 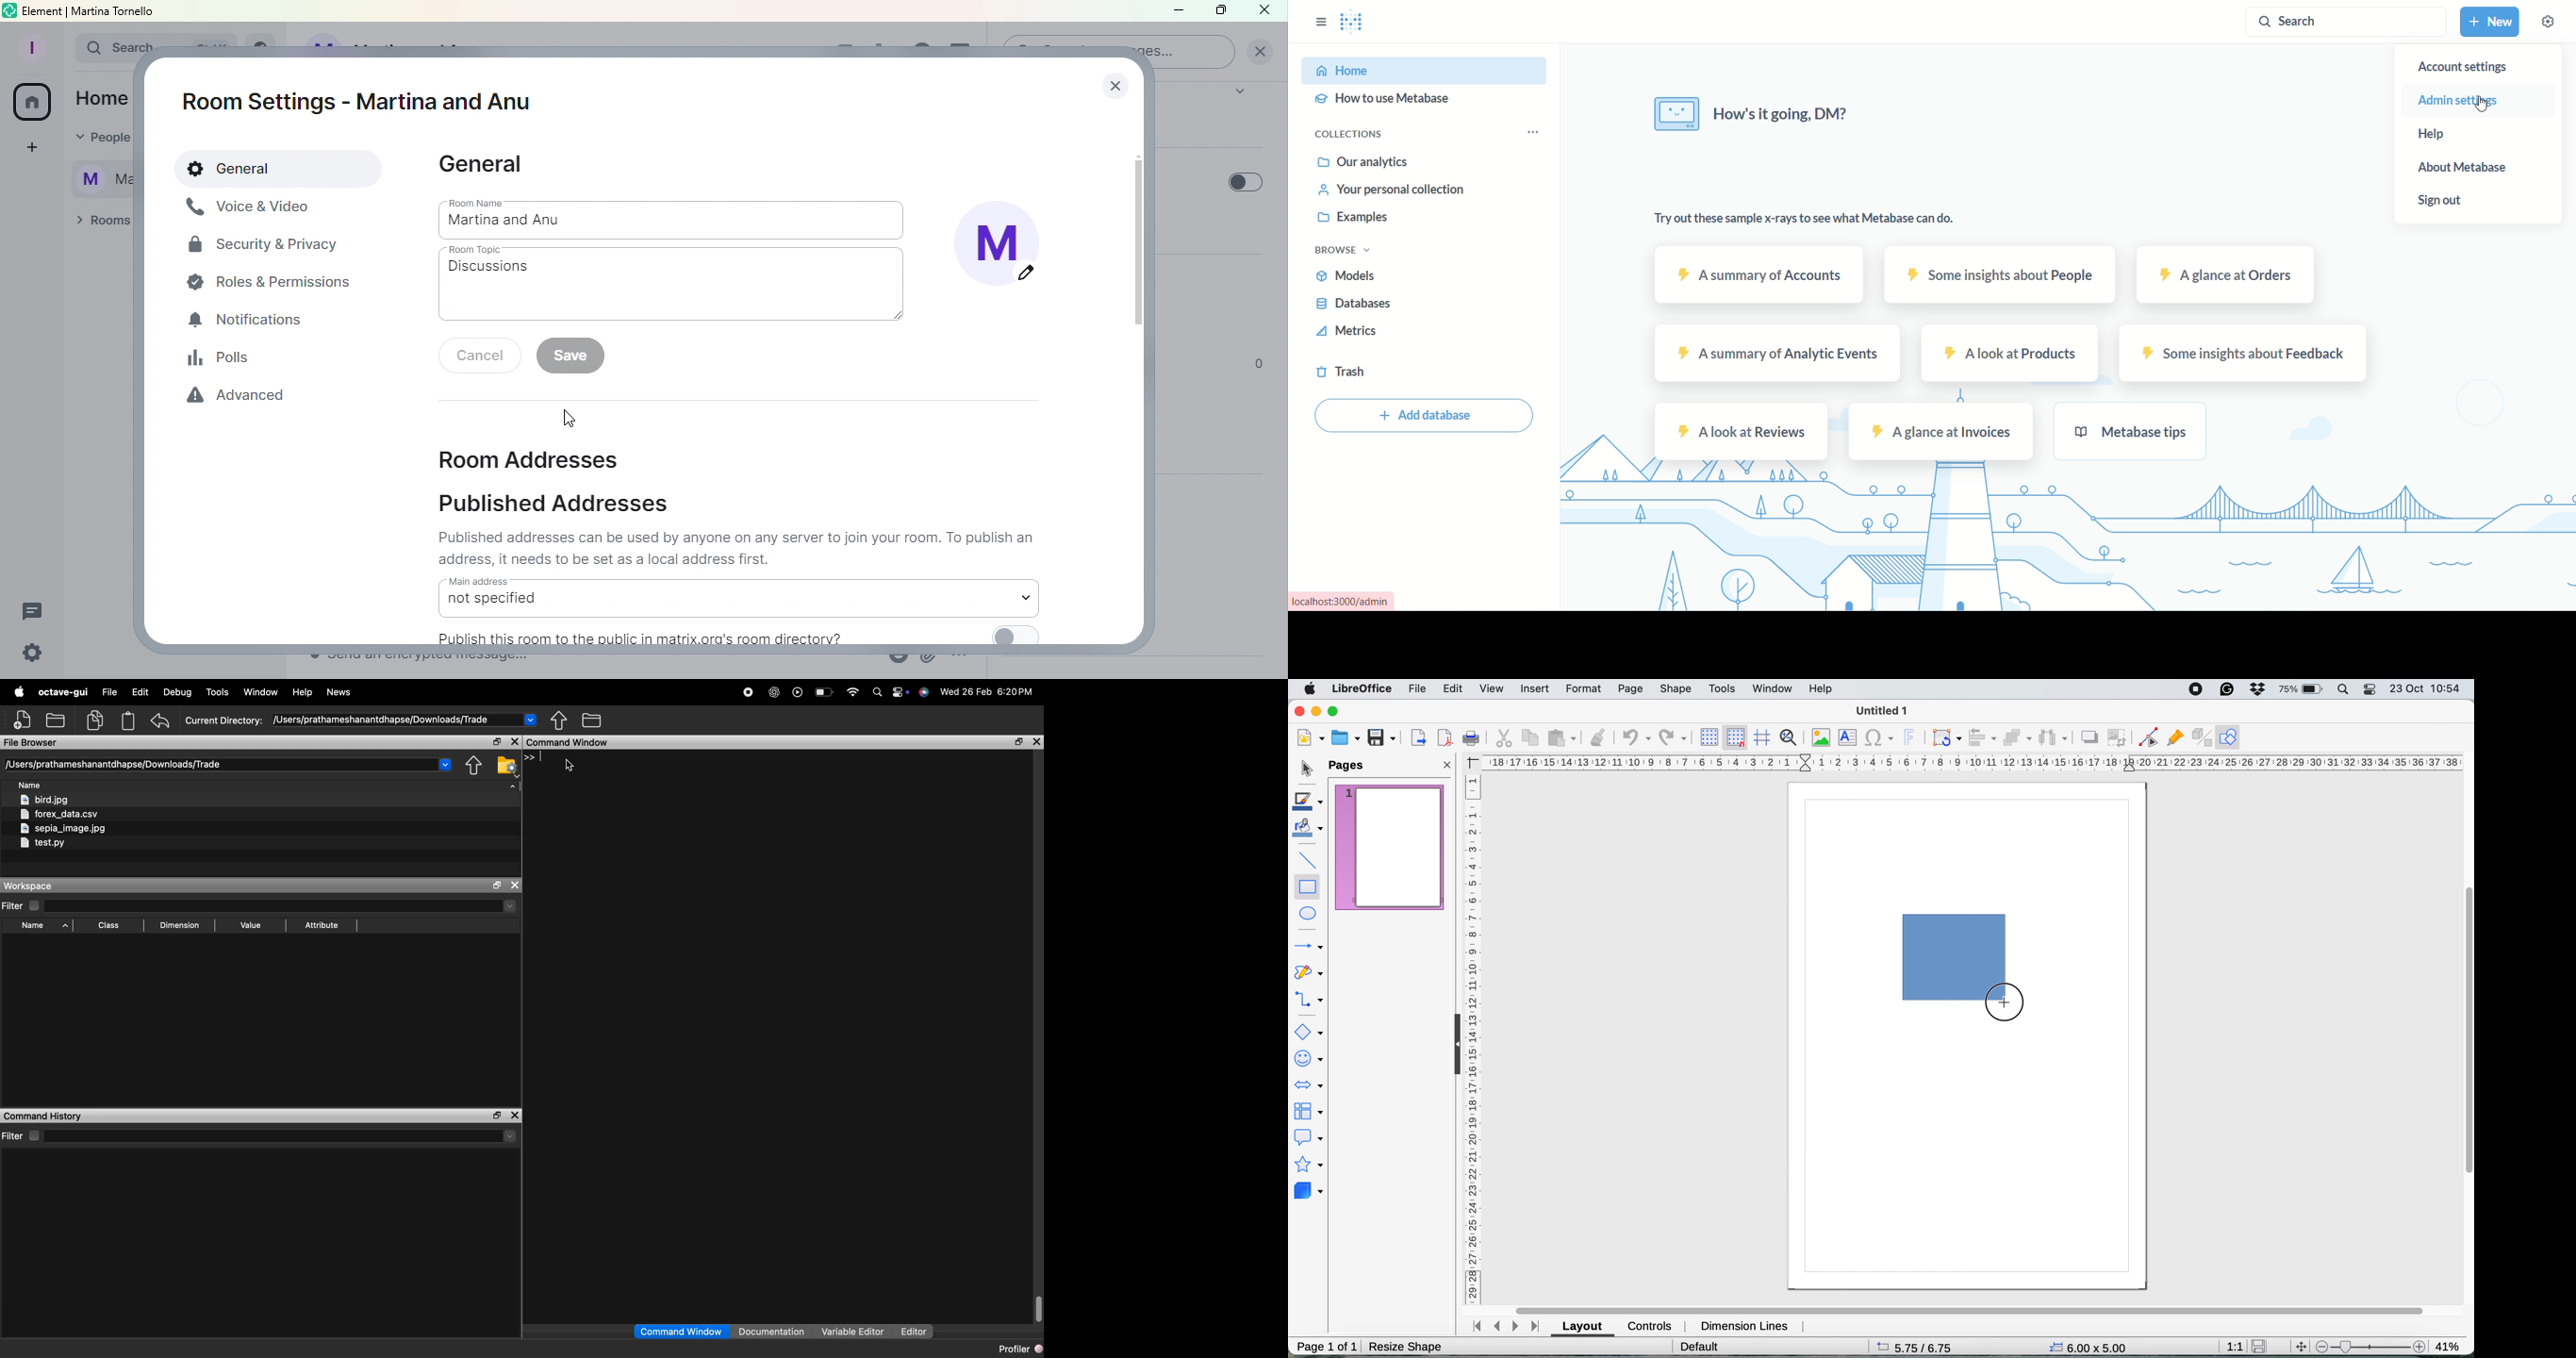 I want to click on Main address, so click(x=737, y=597).